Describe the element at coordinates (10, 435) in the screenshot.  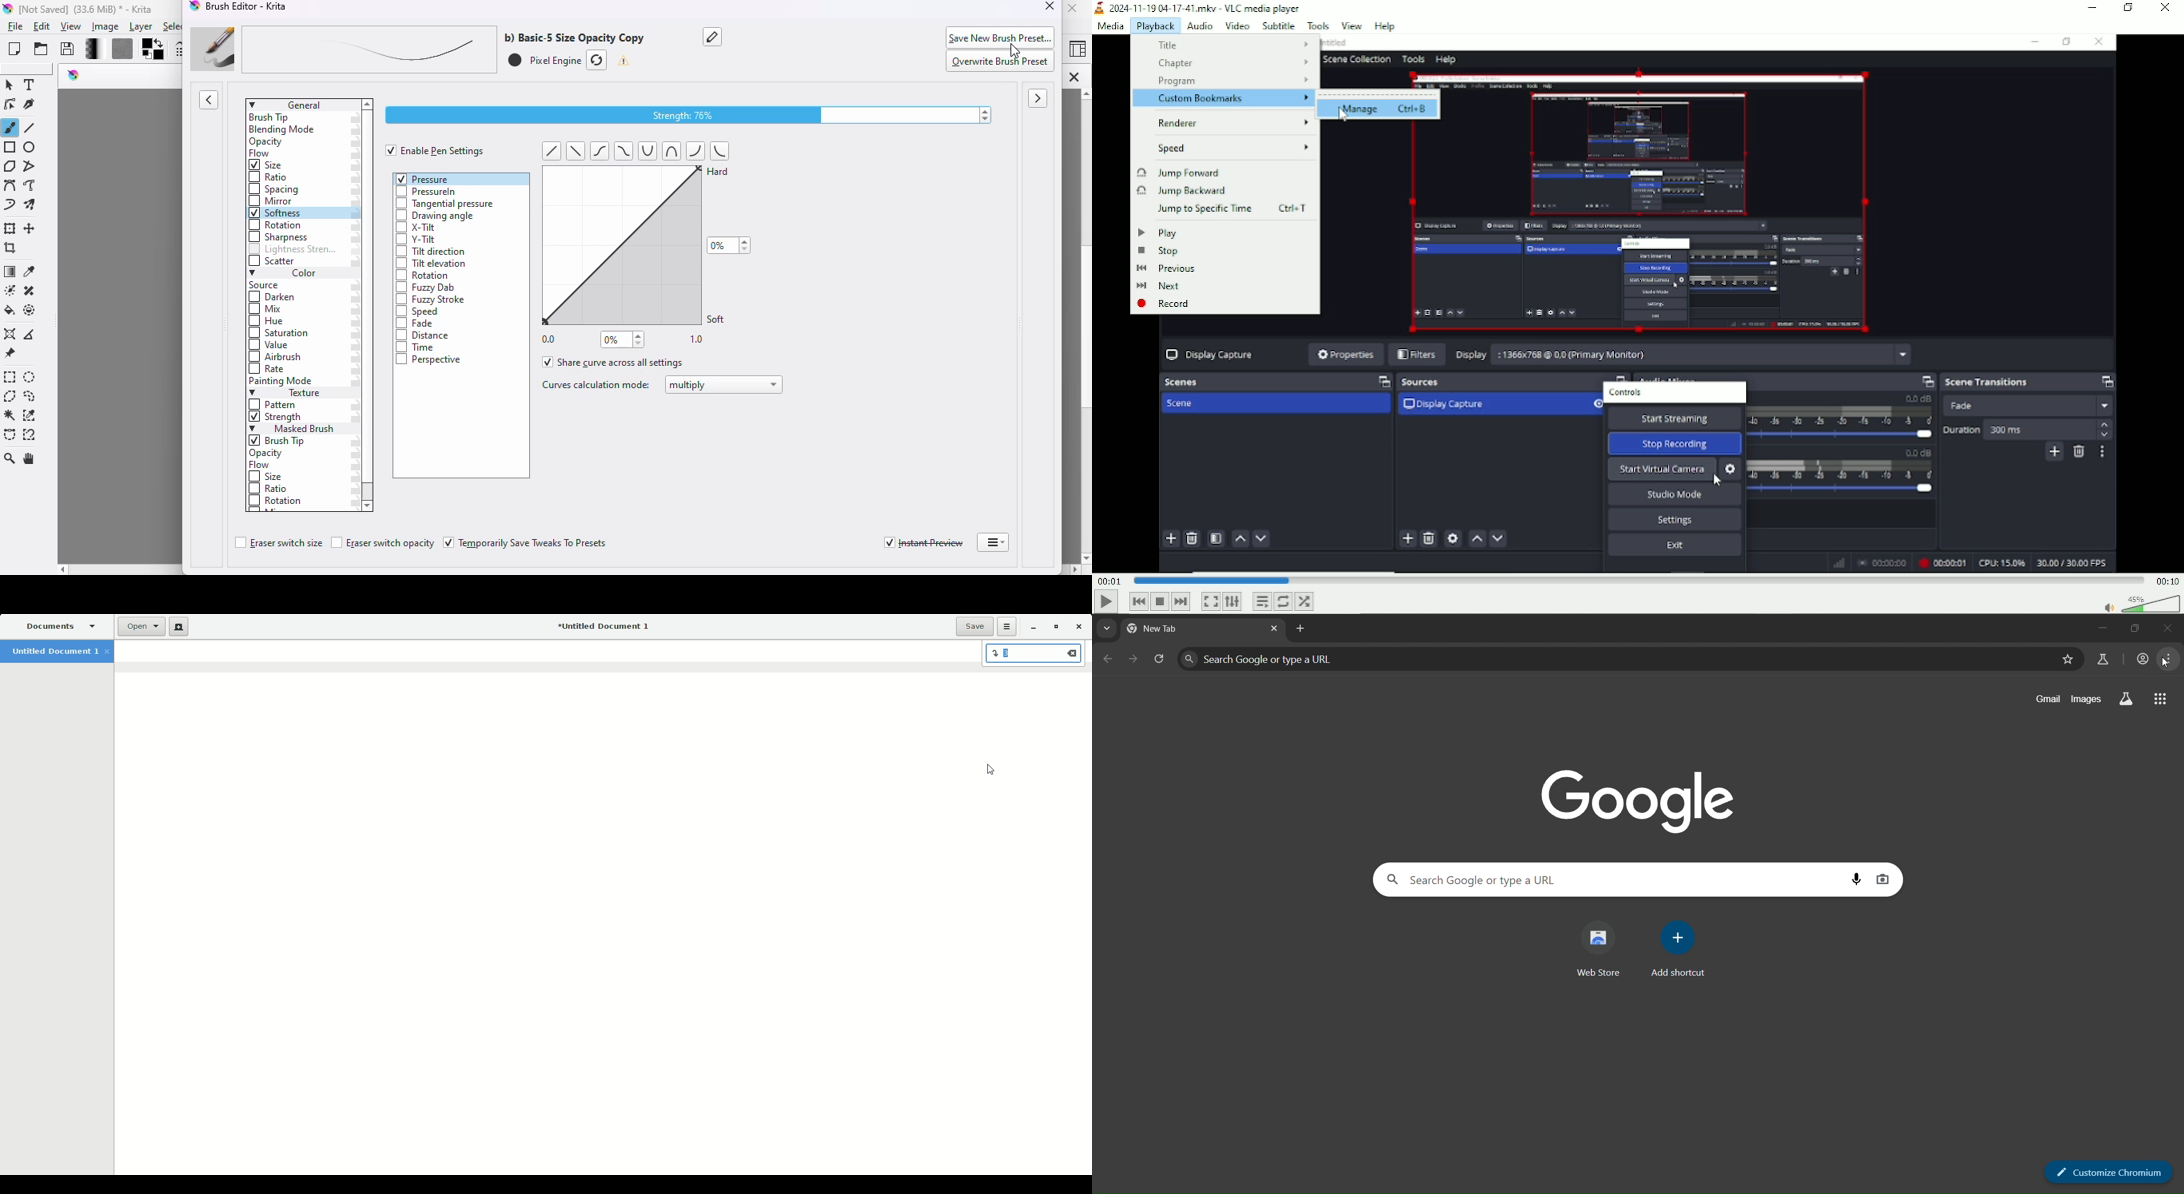
I see `bezier curve selection tool` at that location.